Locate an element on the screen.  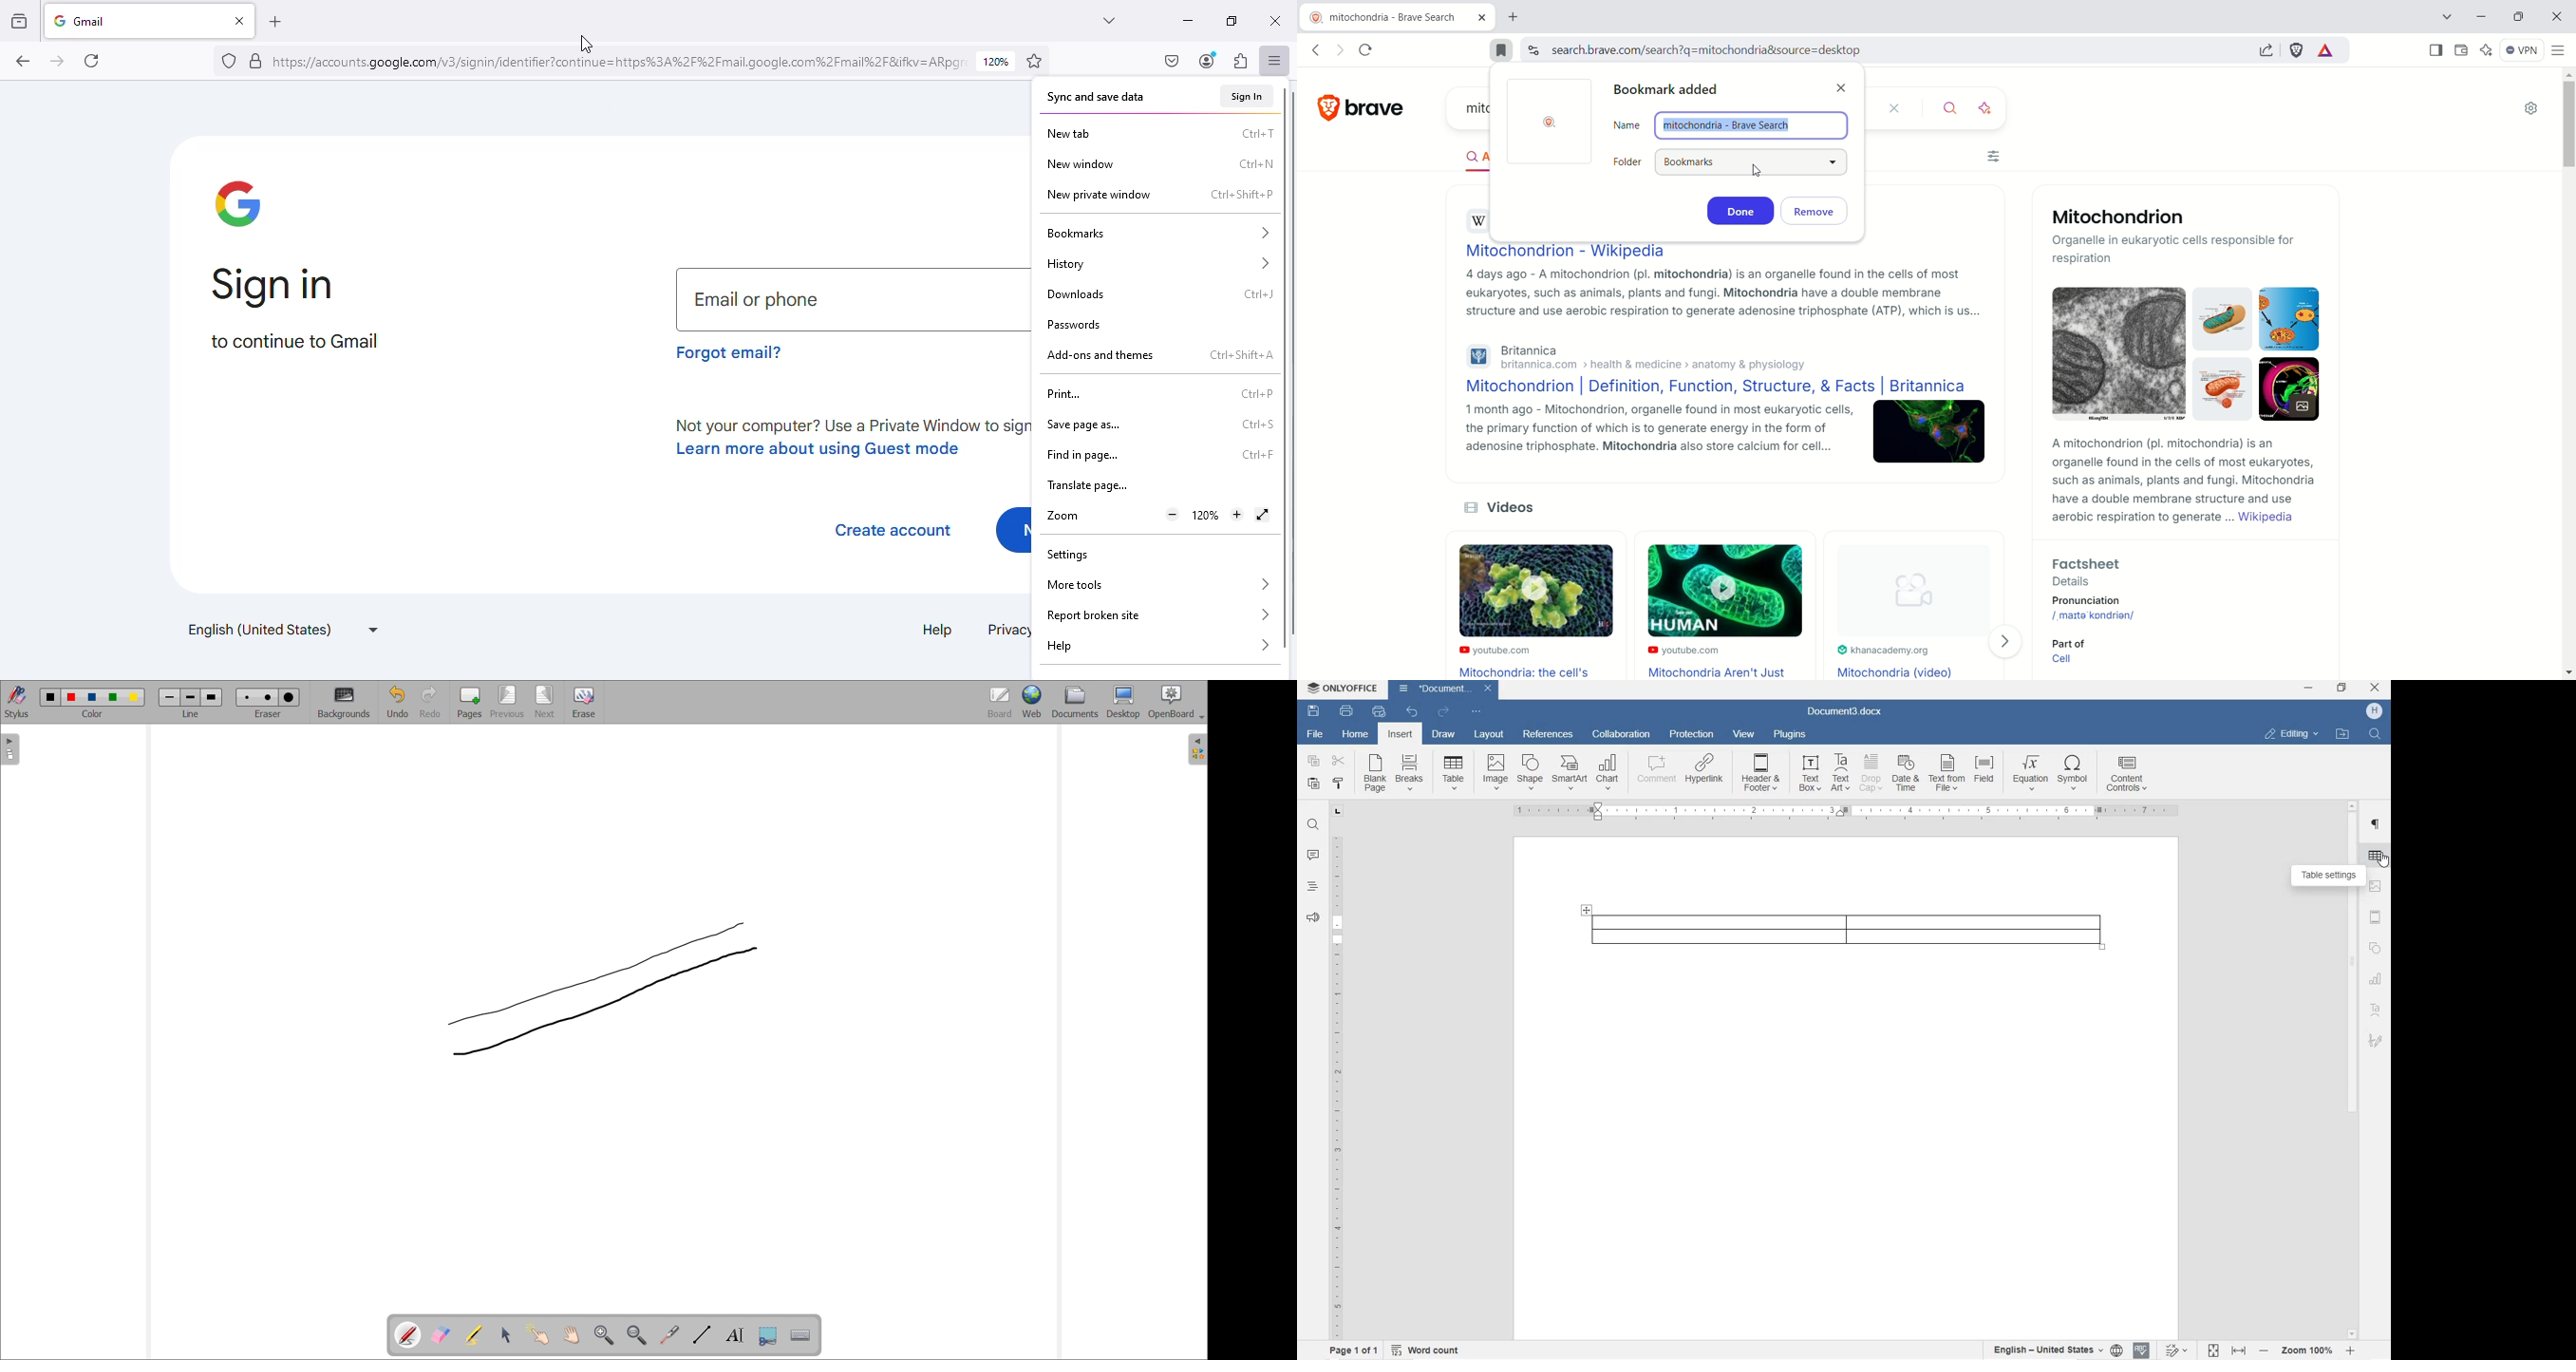
Text from file is located at coordinates (1948, 774).